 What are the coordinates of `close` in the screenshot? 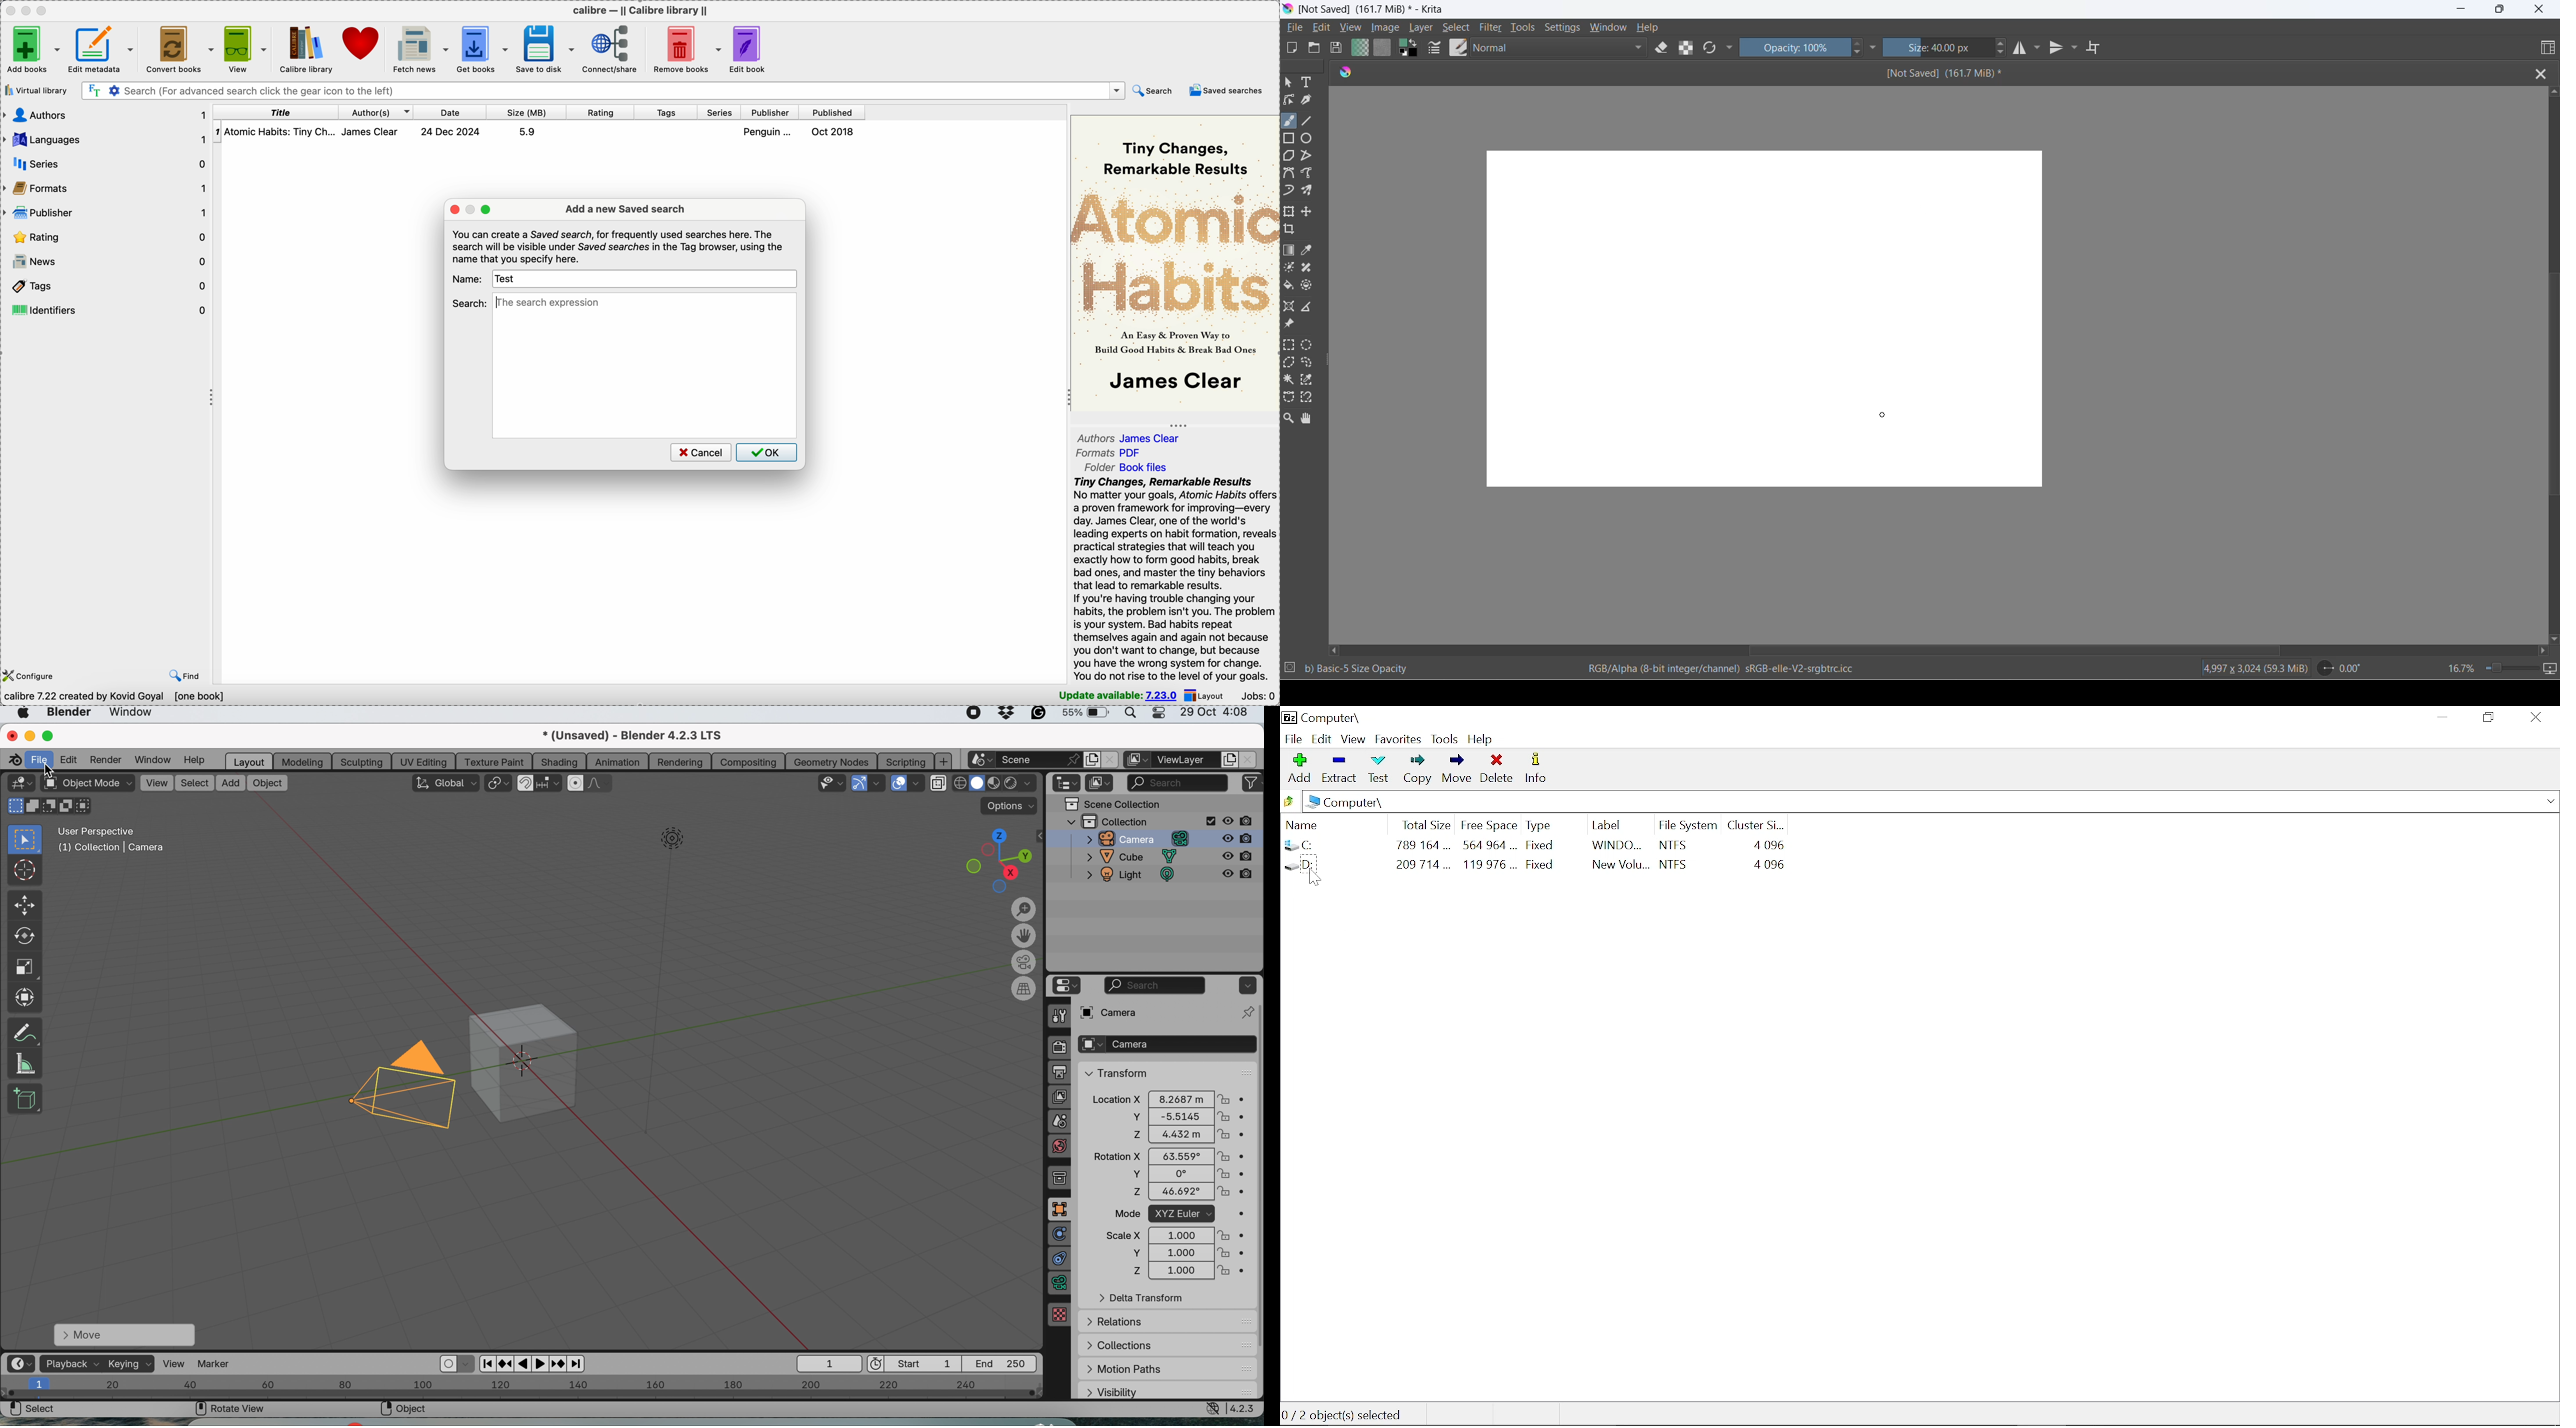 It's located at (2539, 10).